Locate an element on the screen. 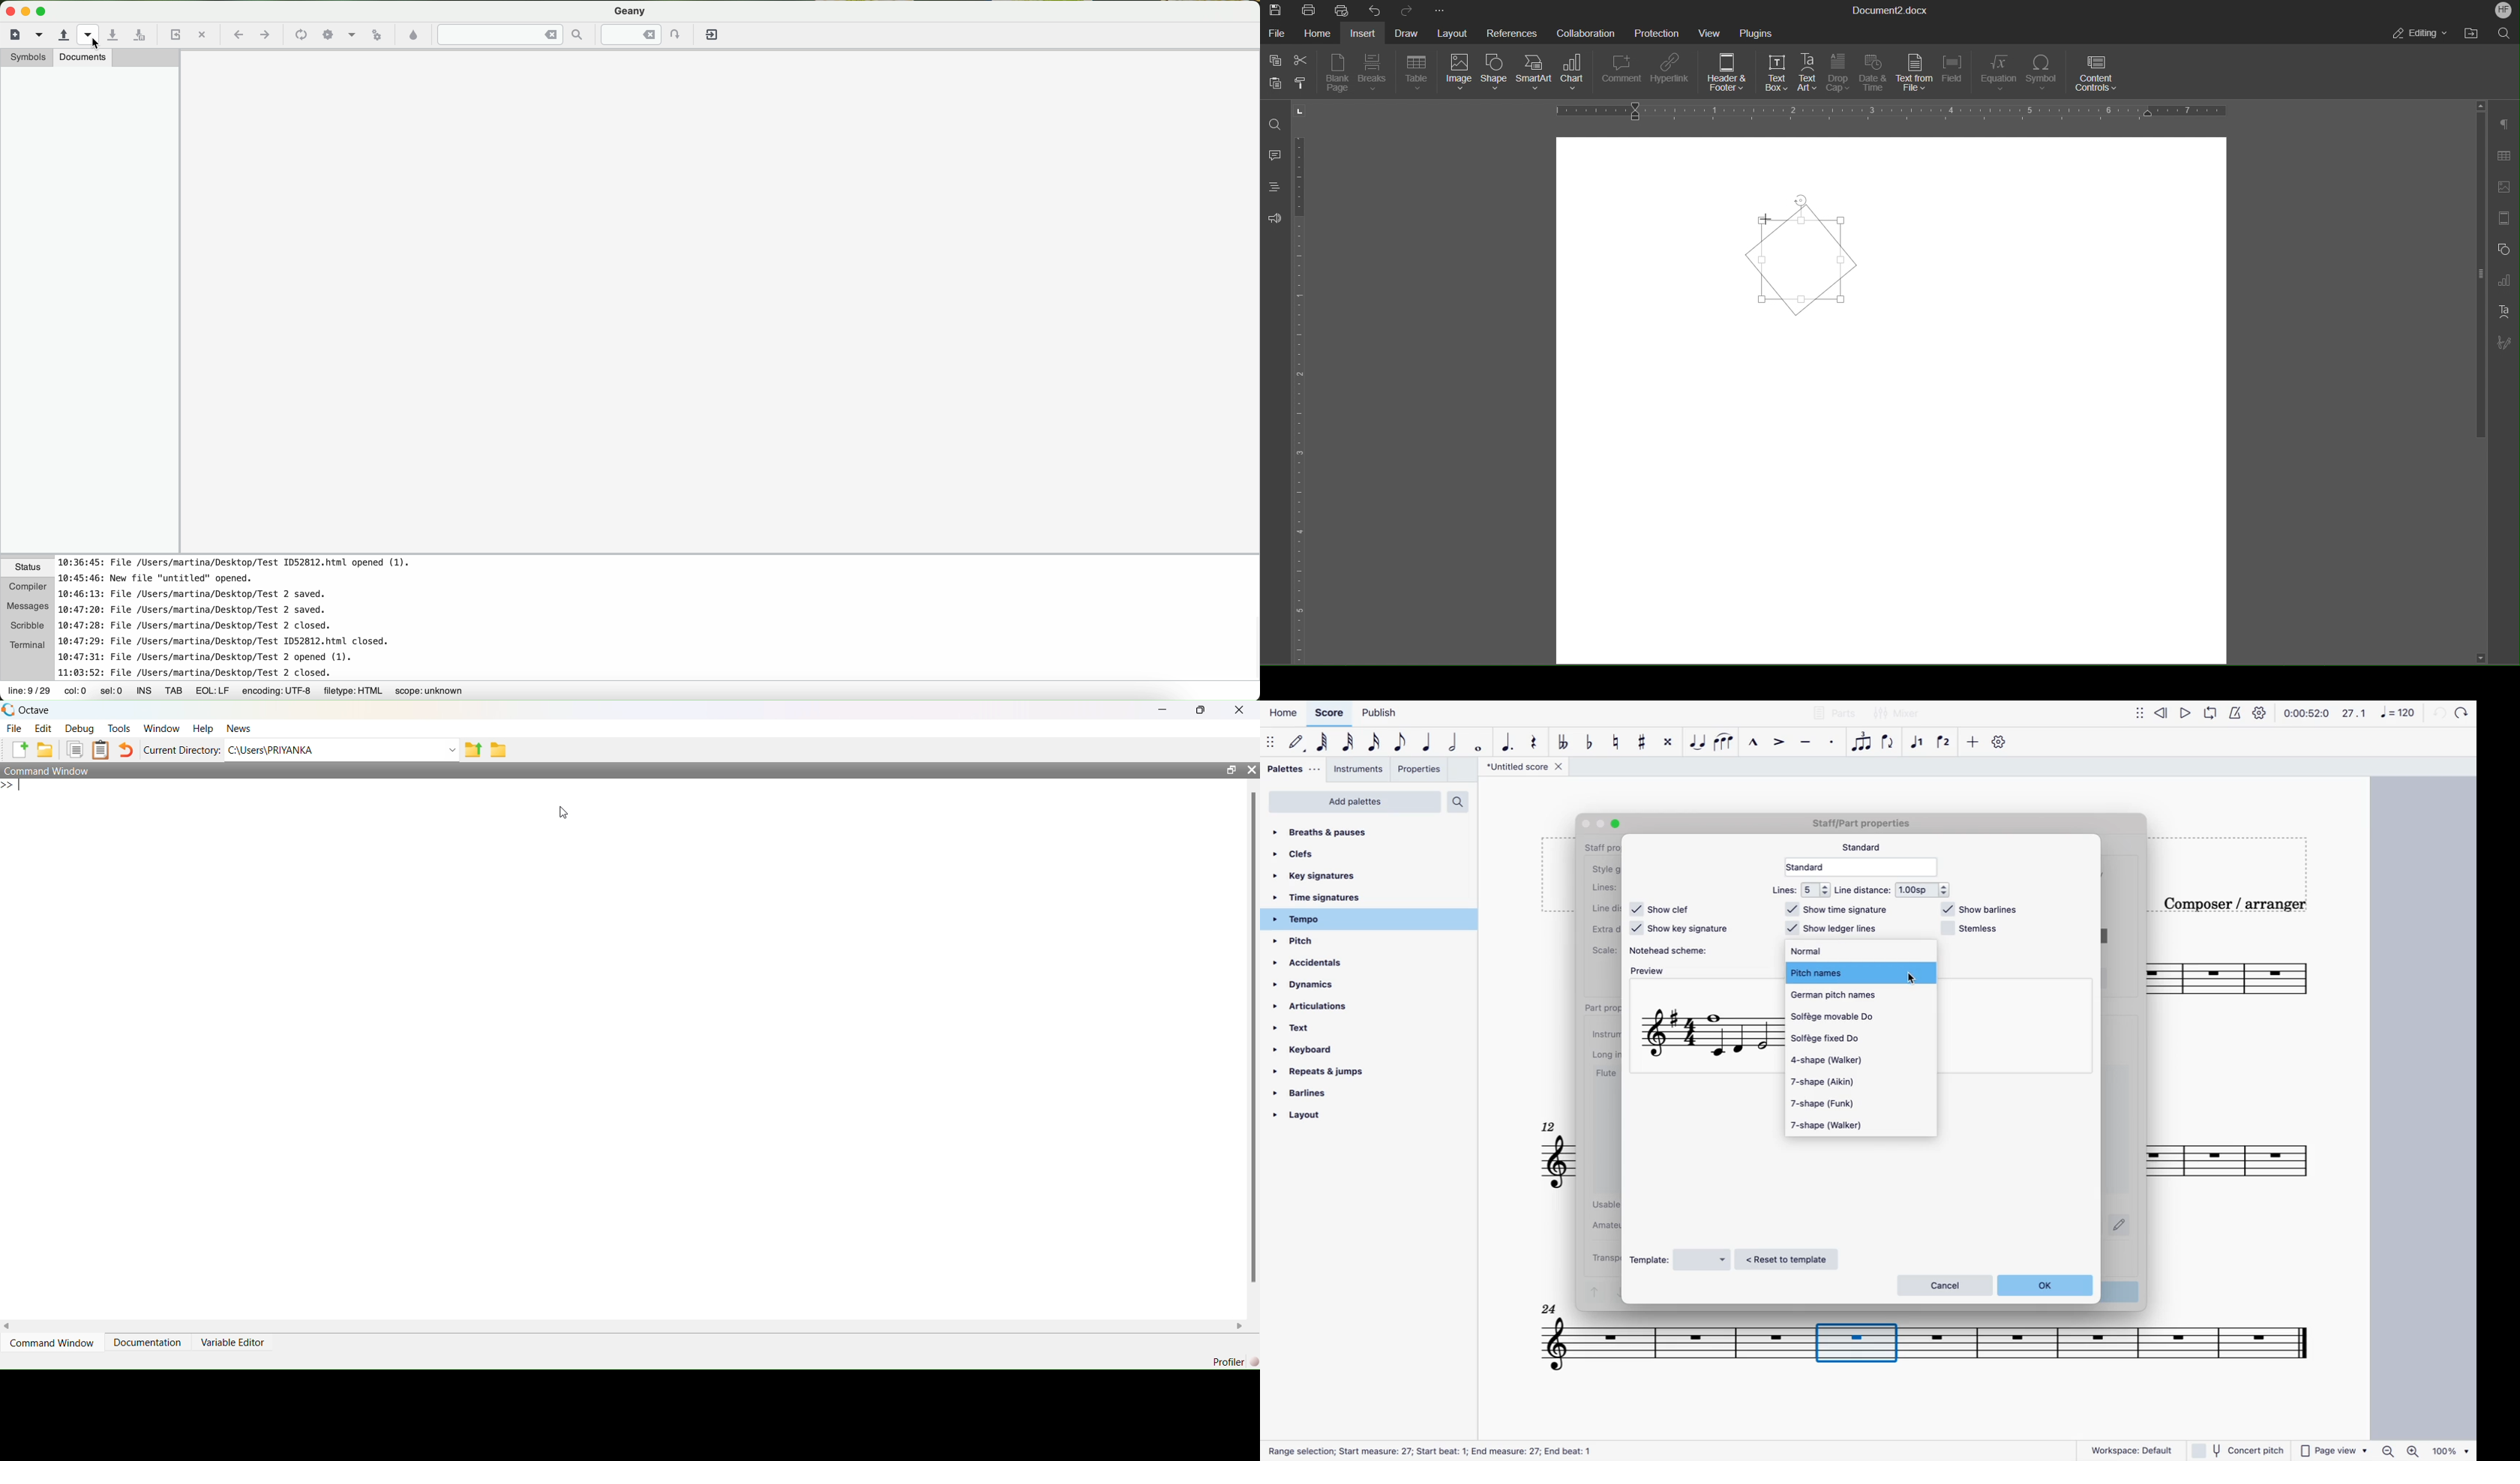 The image size is (2520, 1484). publish is located at coordinates (1378, 714).